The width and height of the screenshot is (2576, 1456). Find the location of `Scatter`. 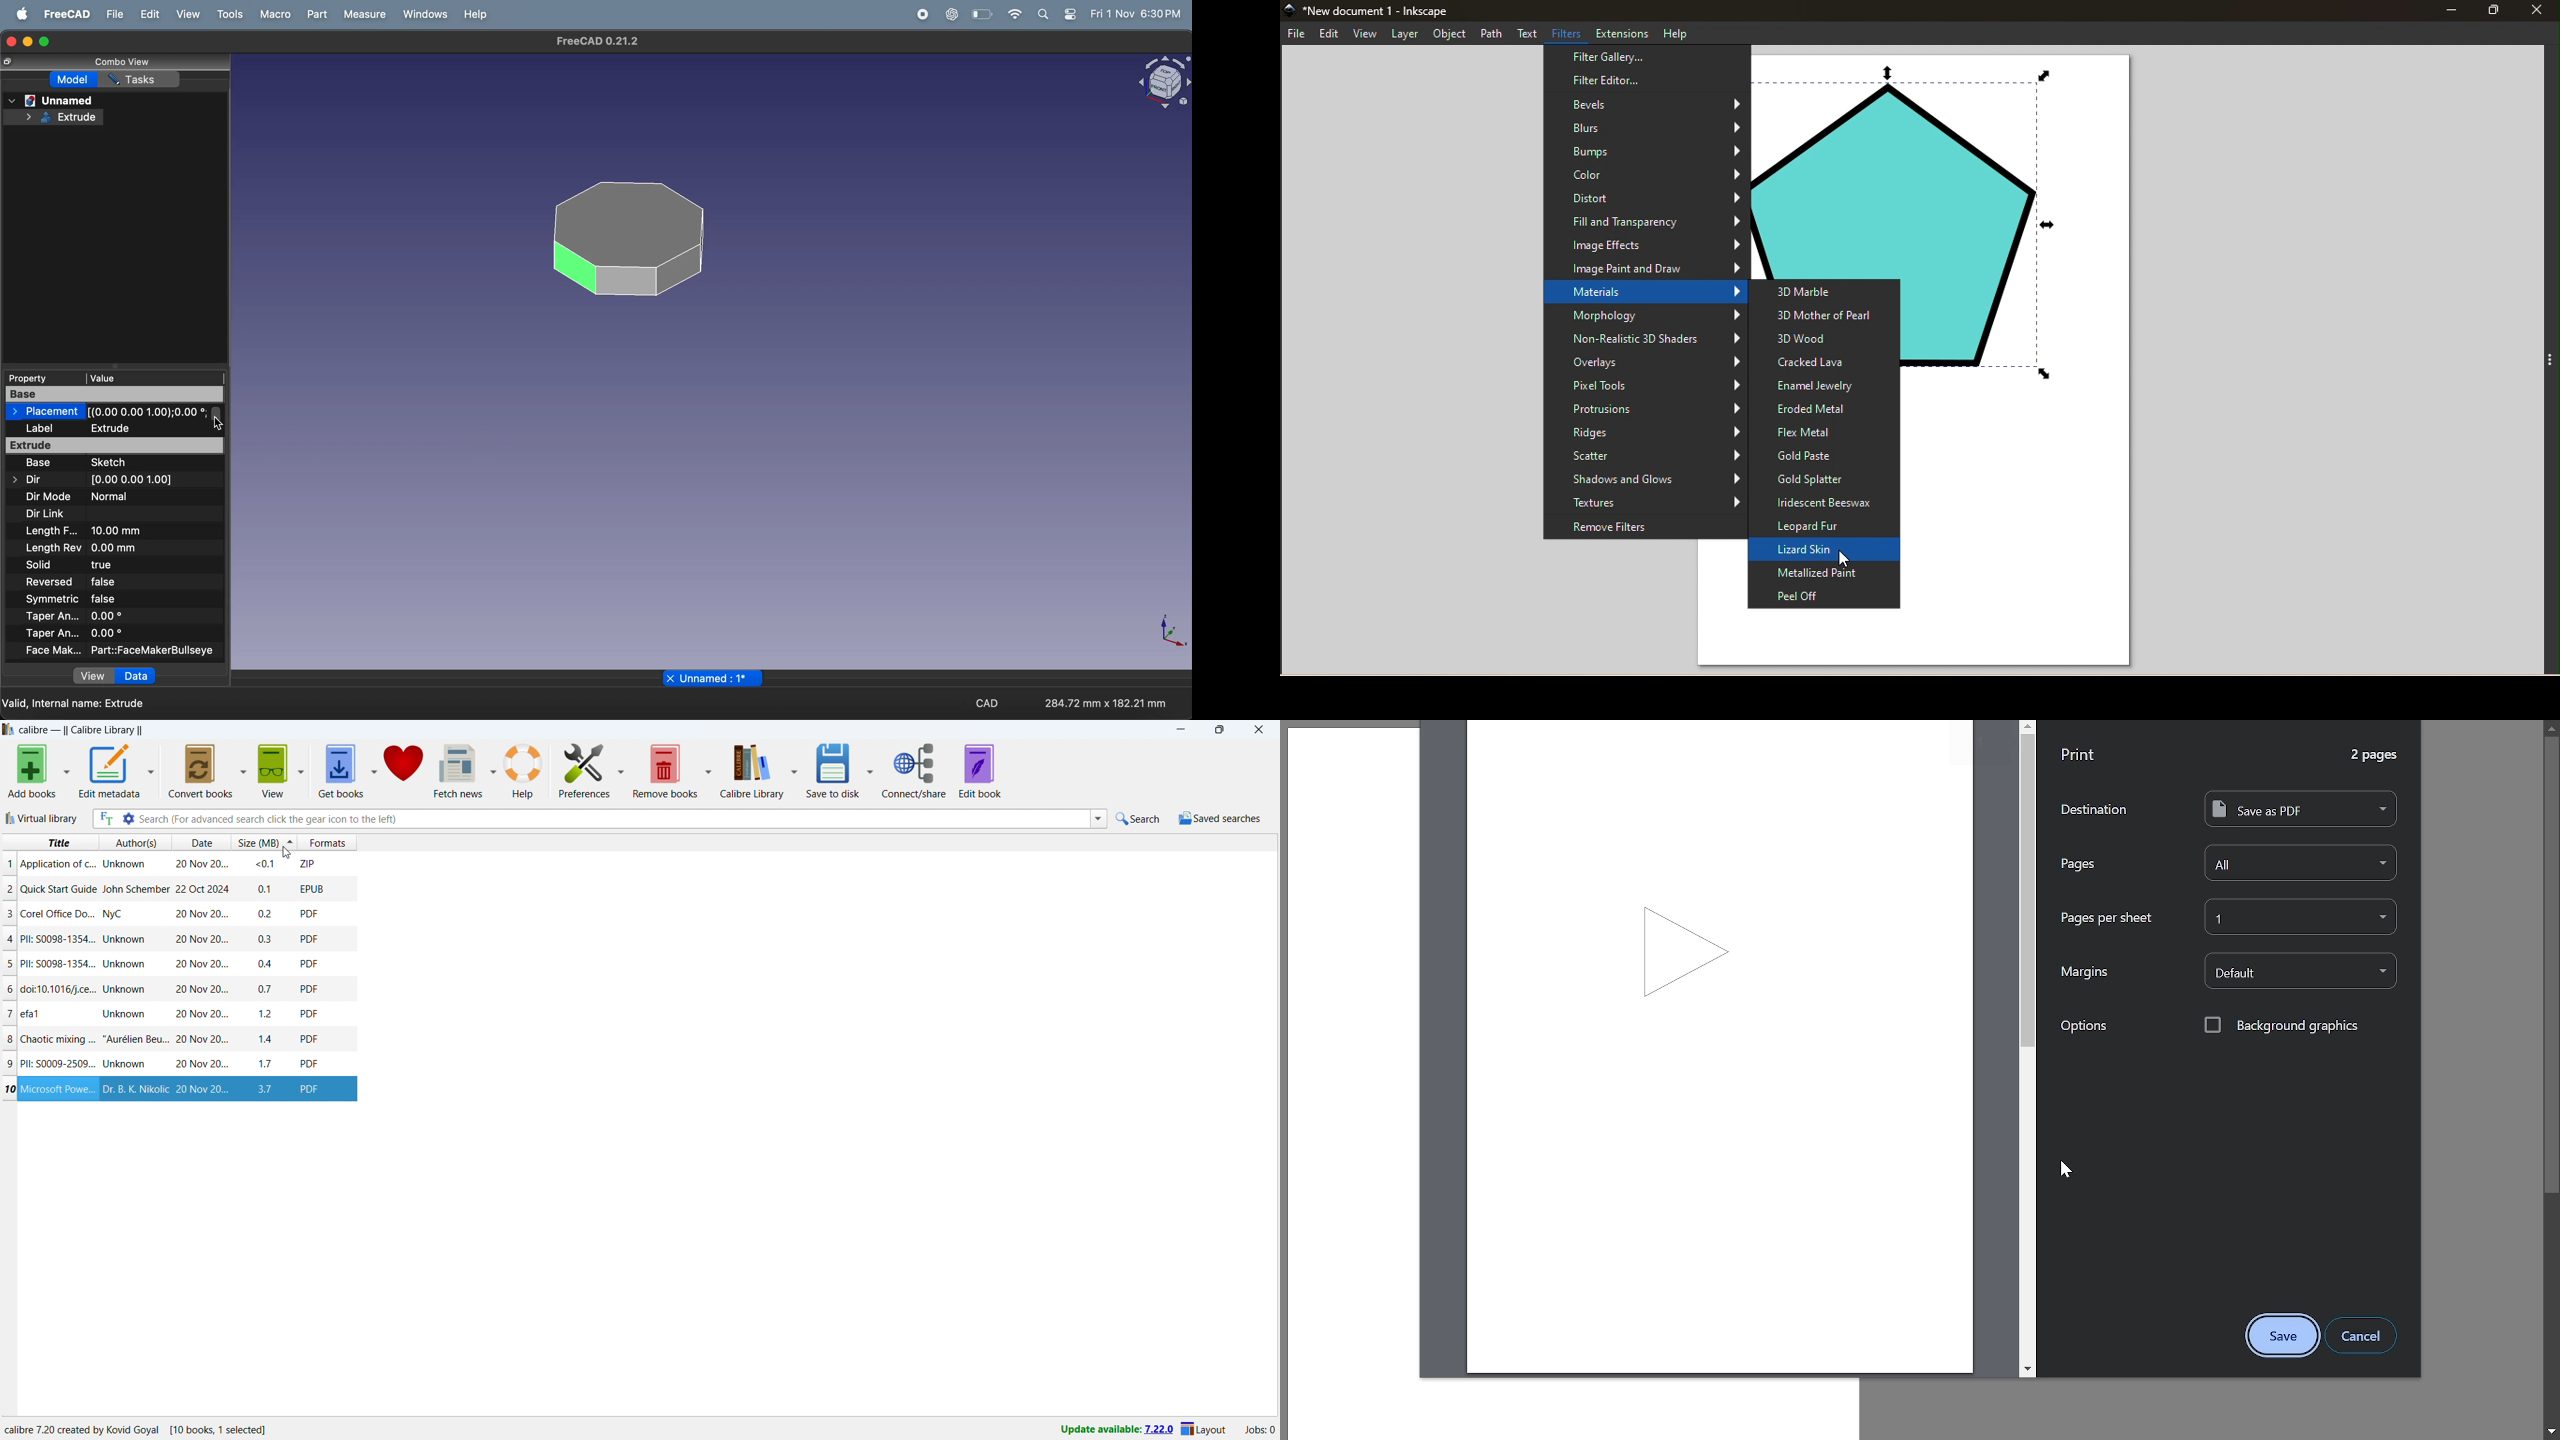

Scatter is located at coordinates (1645, 456).